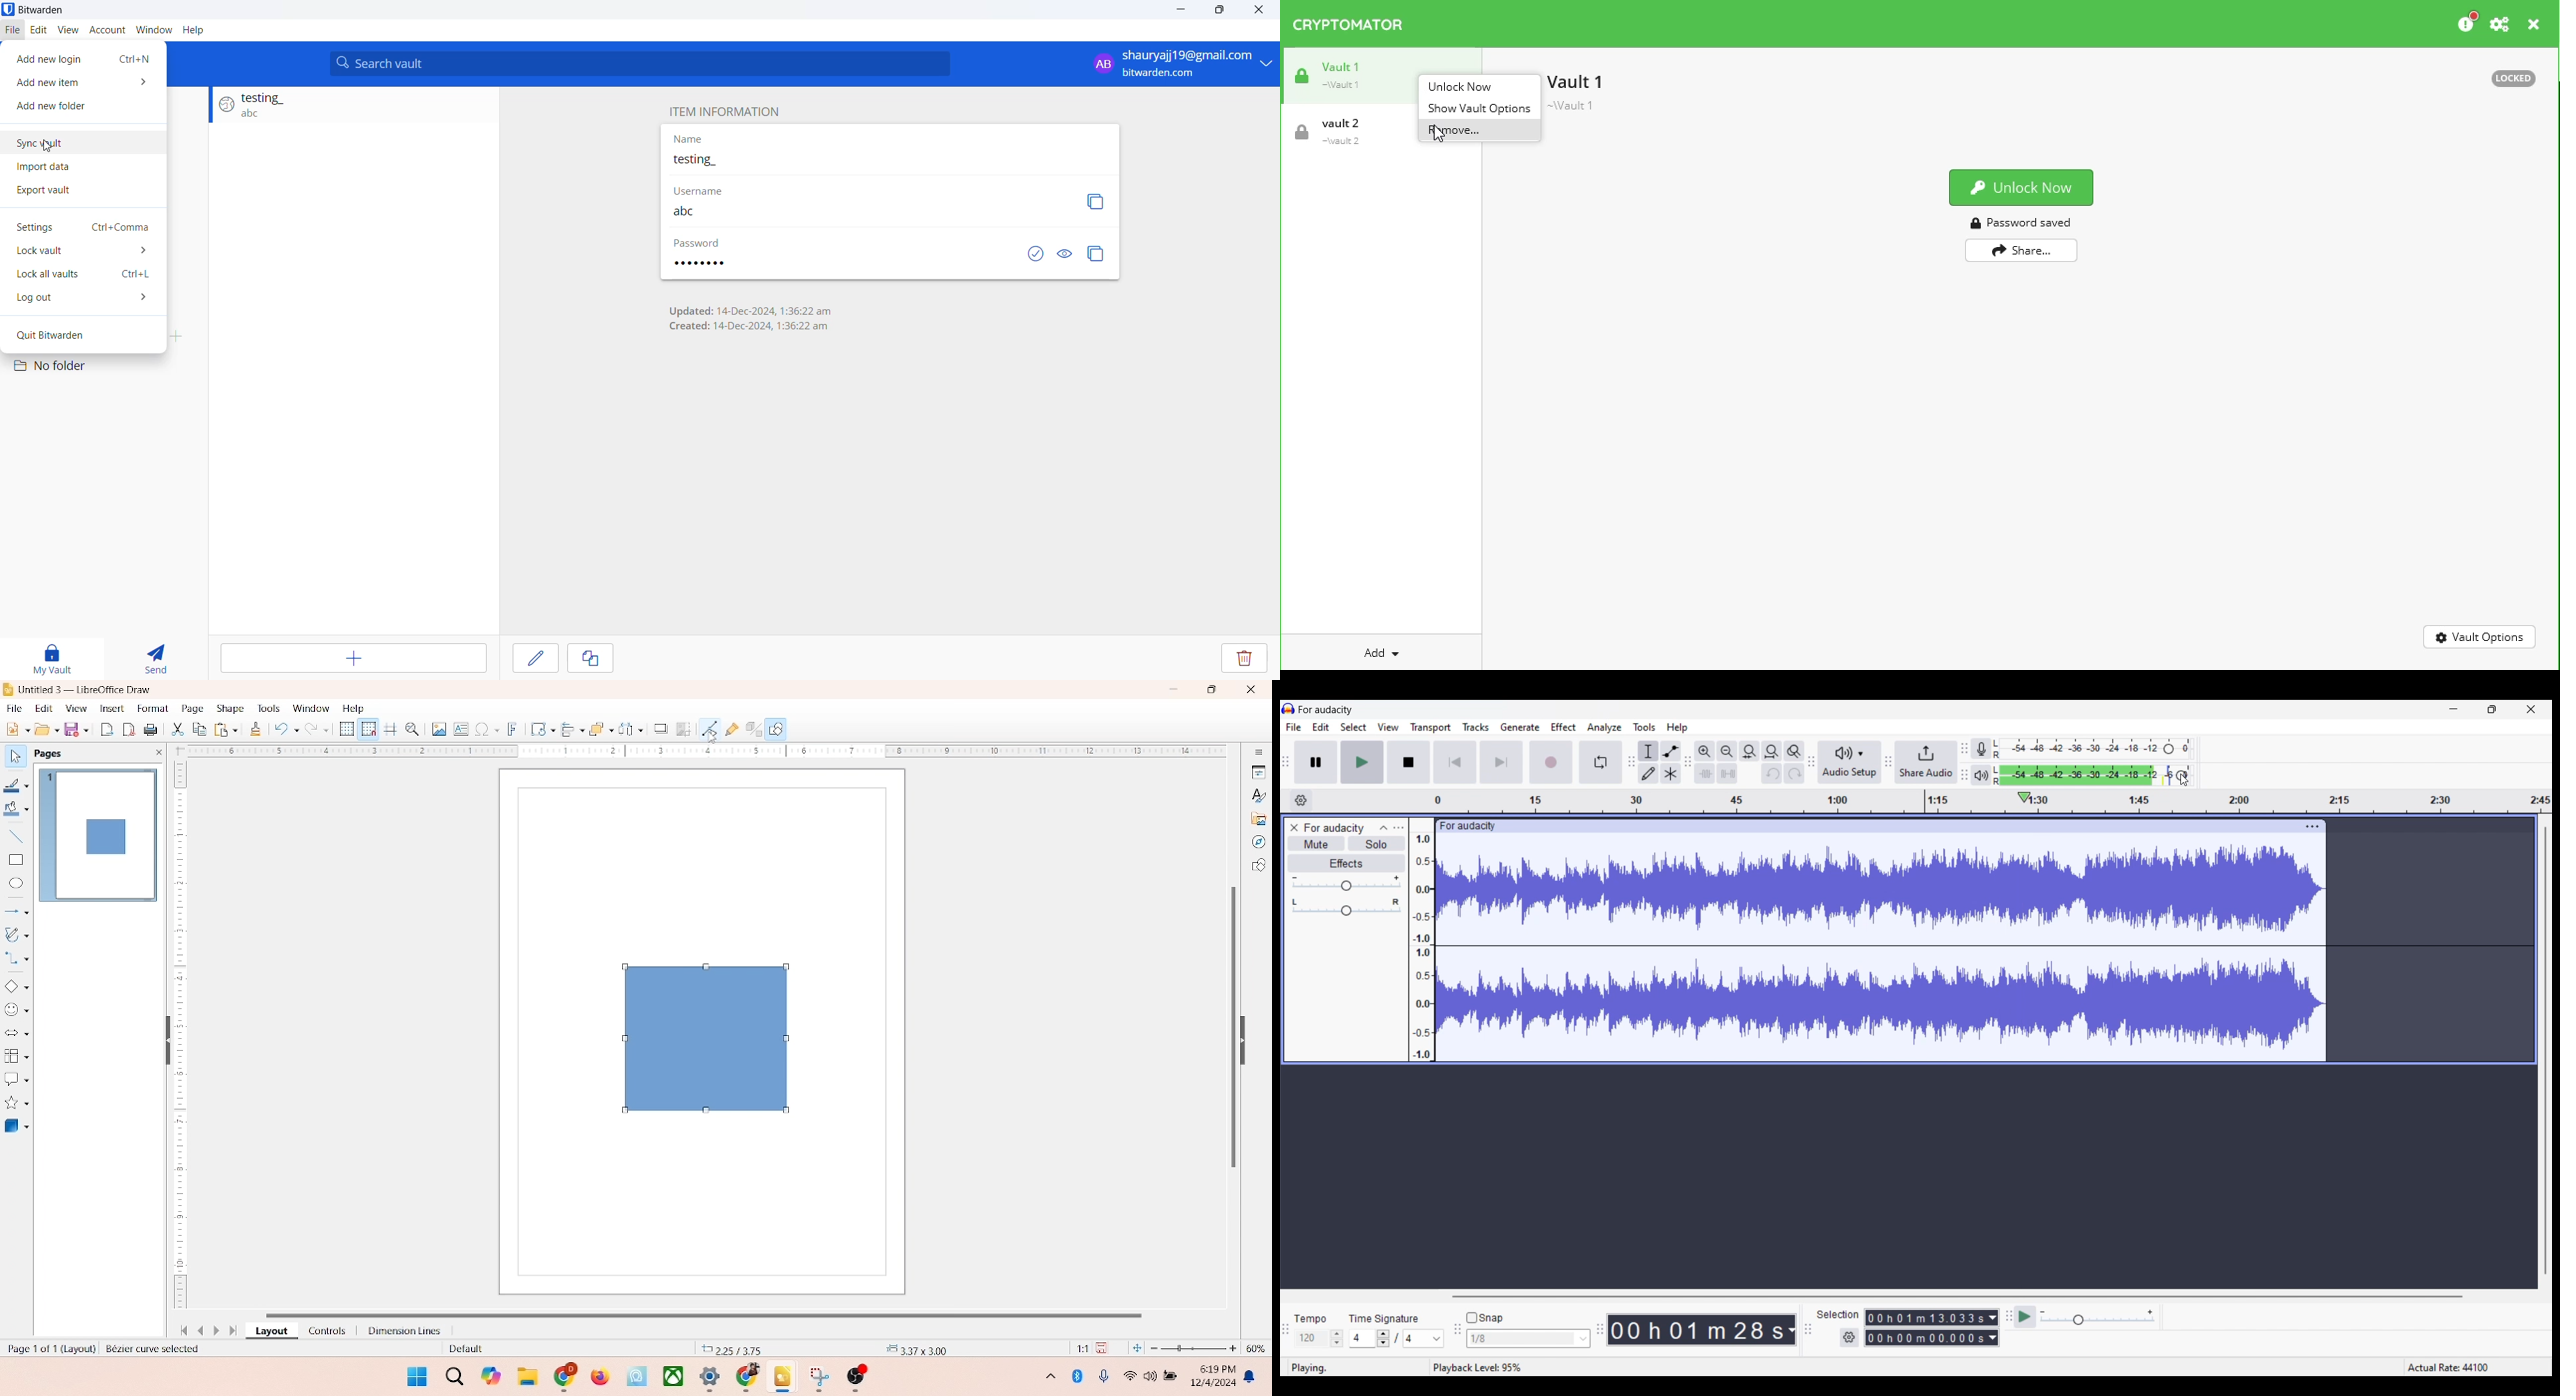 The height and width of the screenshot is (1400, 2576). What do you see at coordinates (354, 708) in the screenshot?
I see `help` at bounding box center [354, 708].